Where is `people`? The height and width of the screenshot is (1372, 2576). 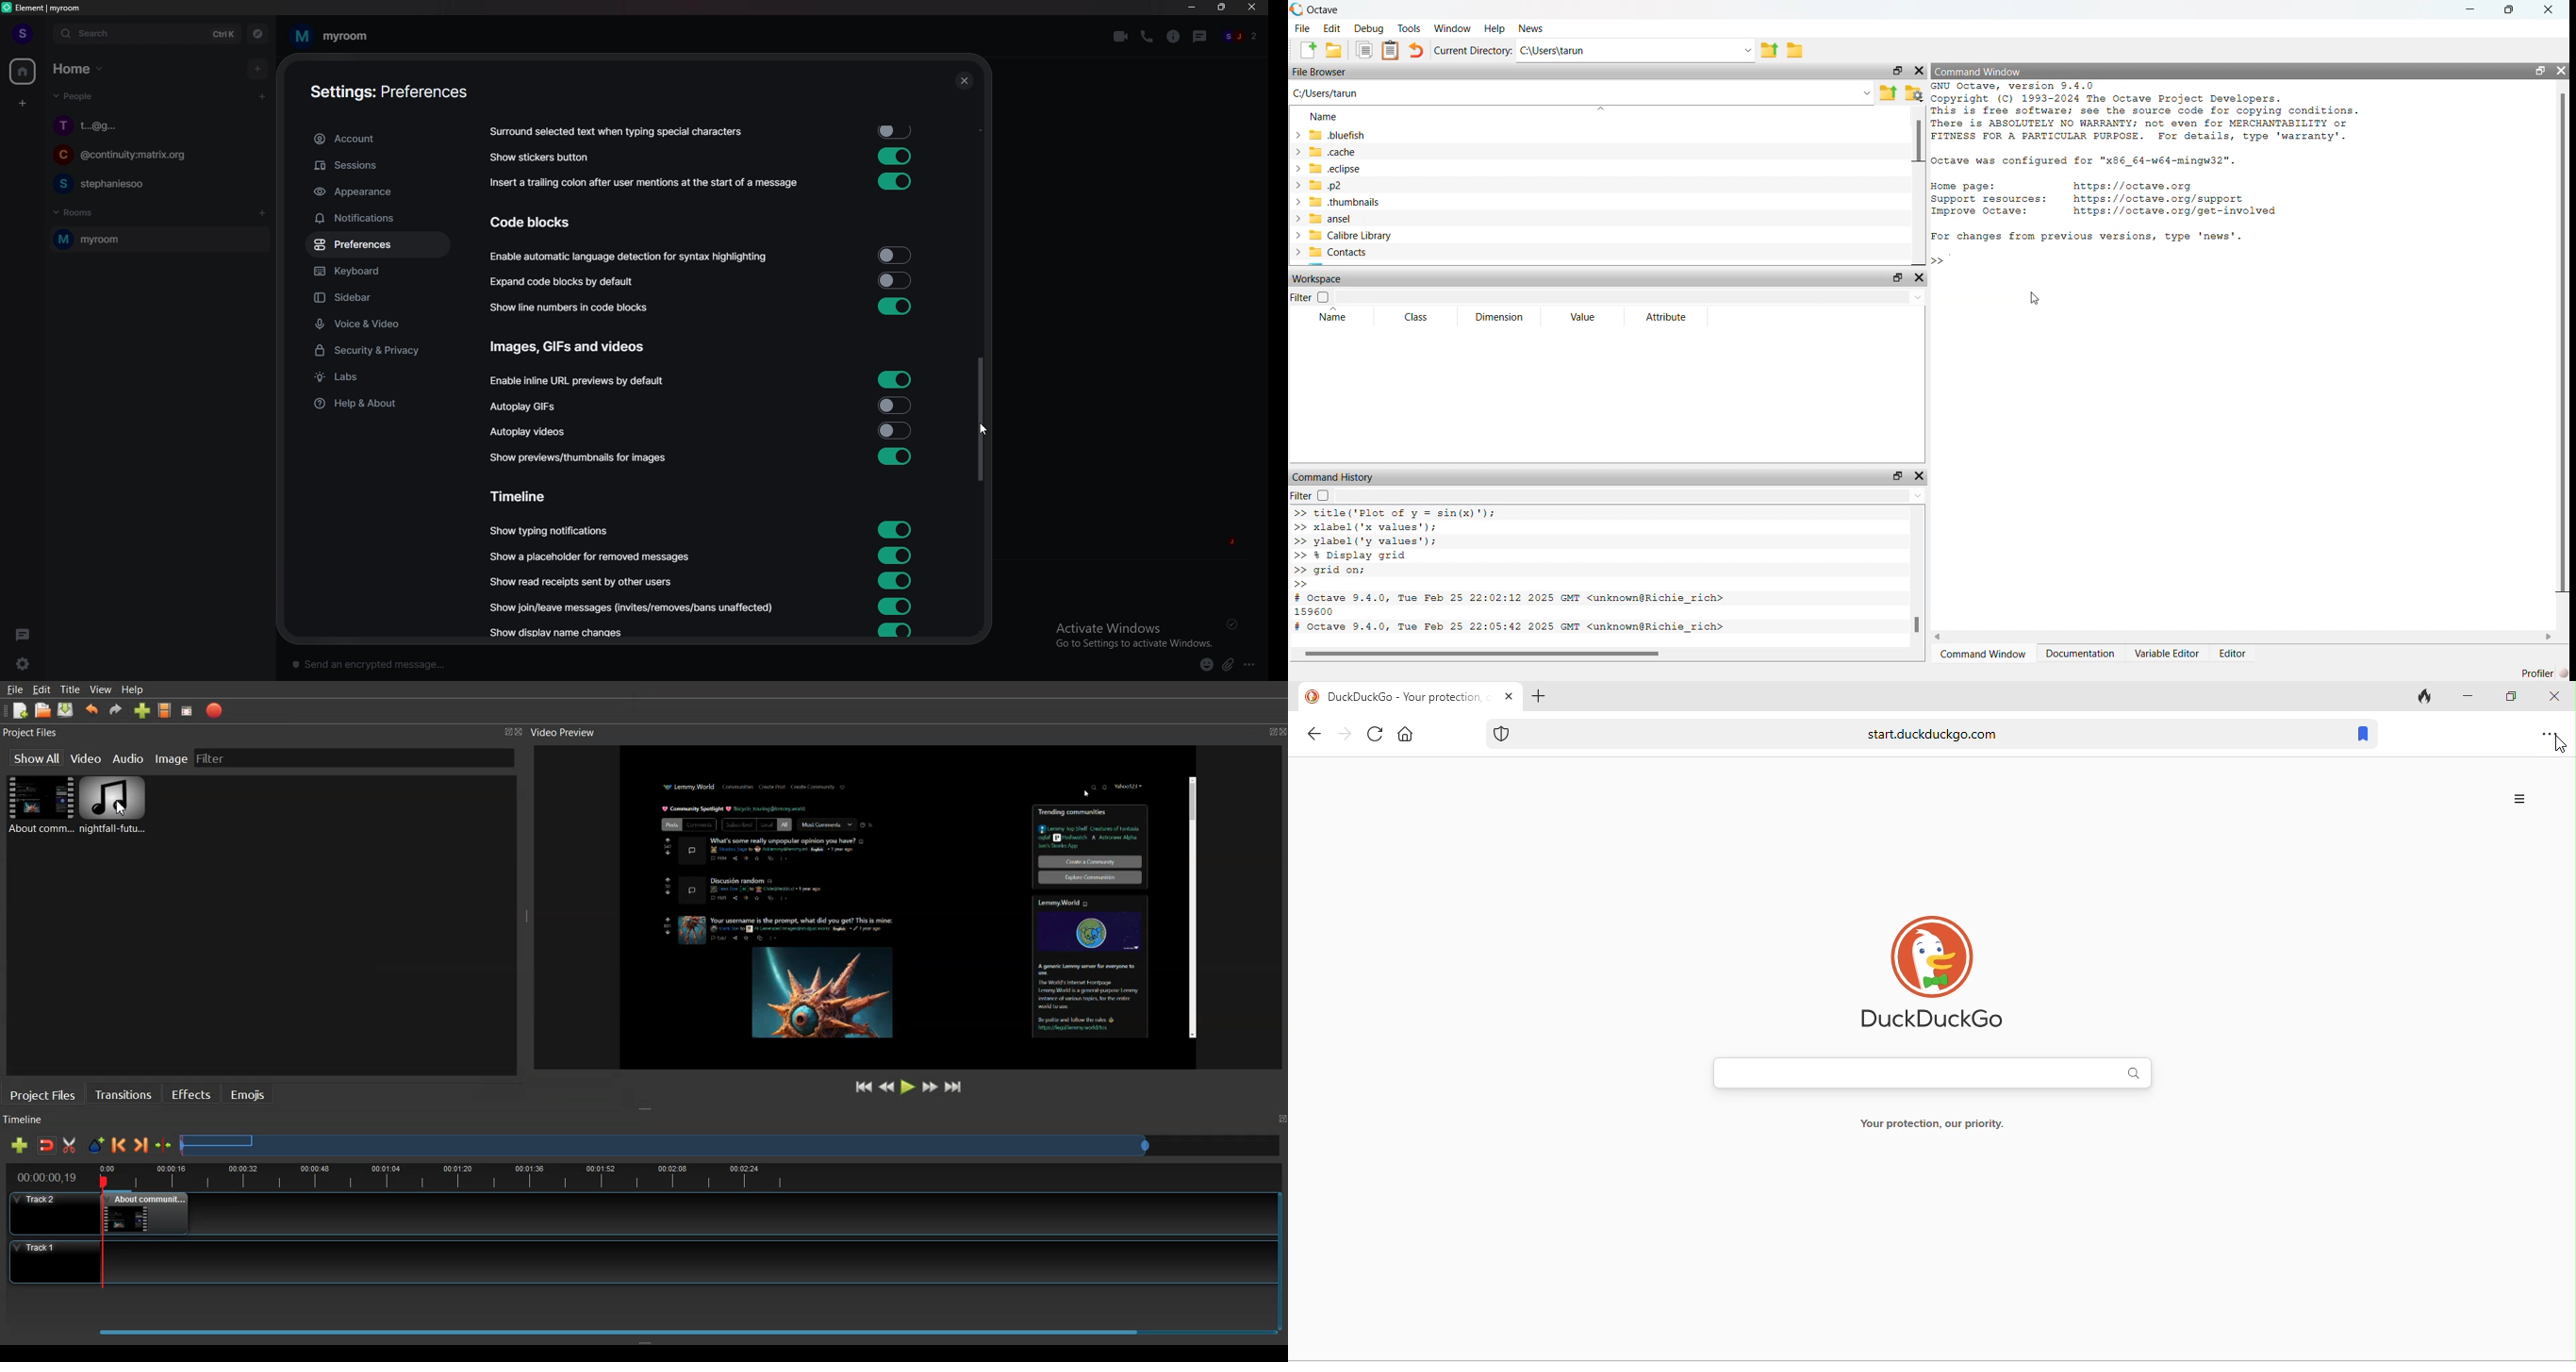 people is located at coordinates (1242, 37).